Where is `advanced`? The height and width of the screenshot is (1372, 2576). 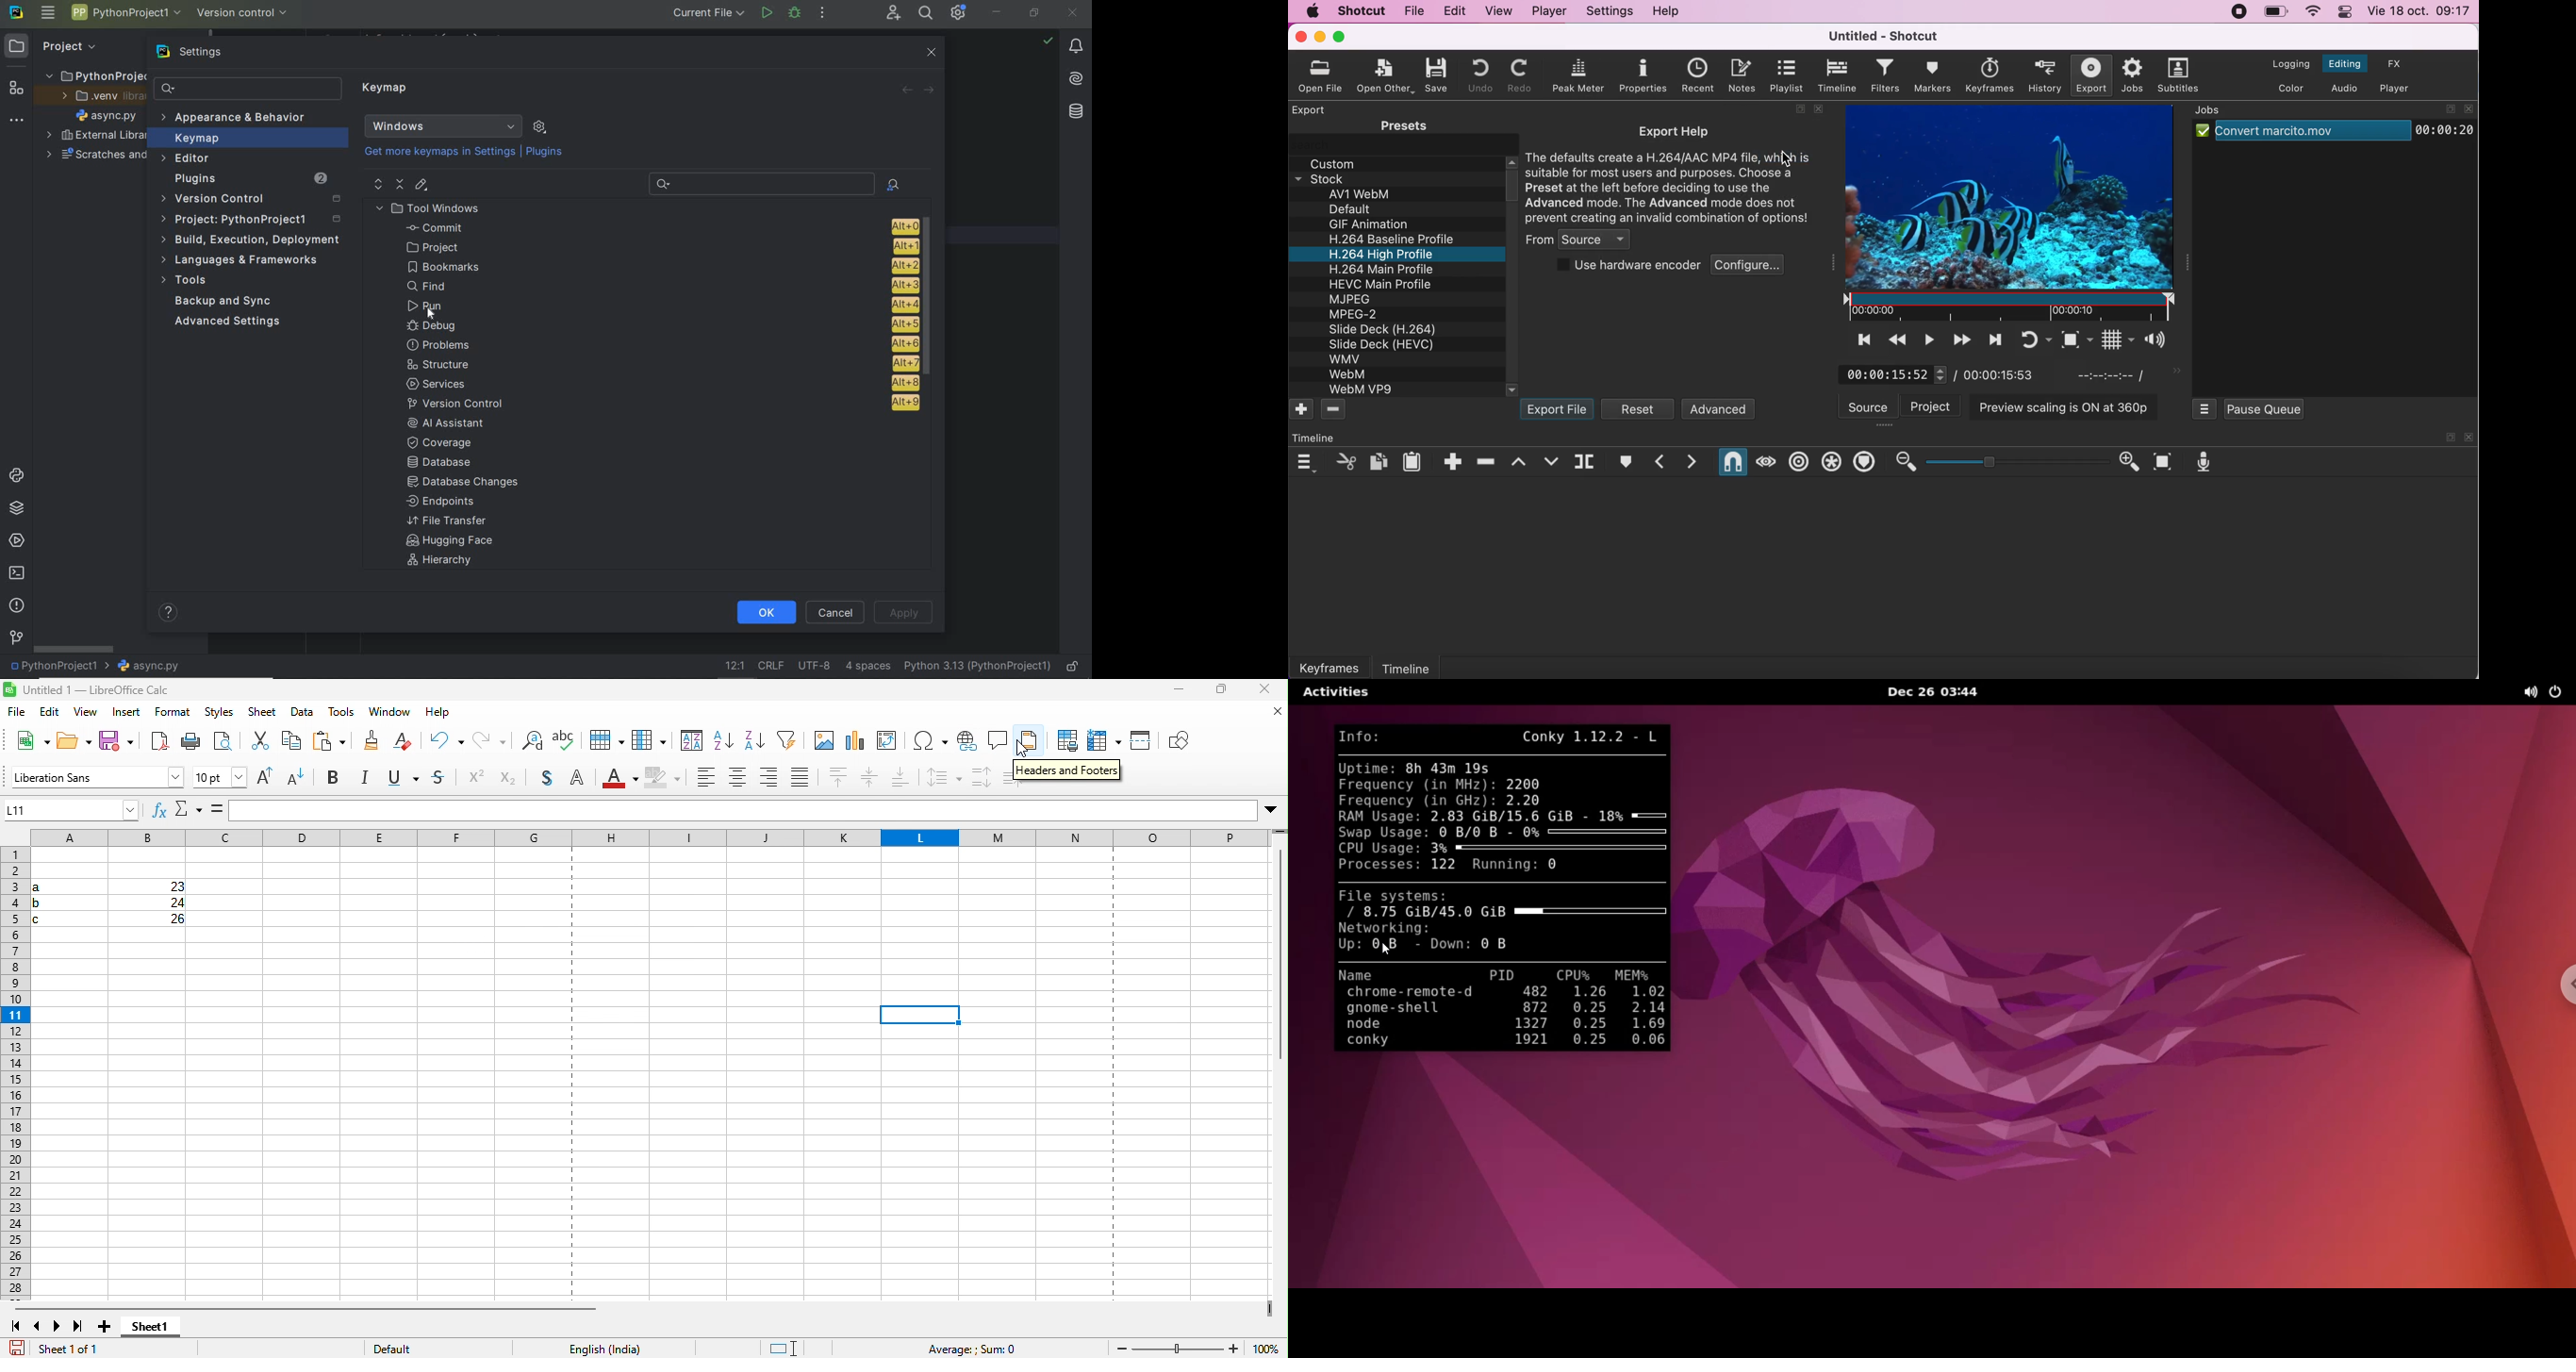
advanced is located at coordinates (1719, 408).